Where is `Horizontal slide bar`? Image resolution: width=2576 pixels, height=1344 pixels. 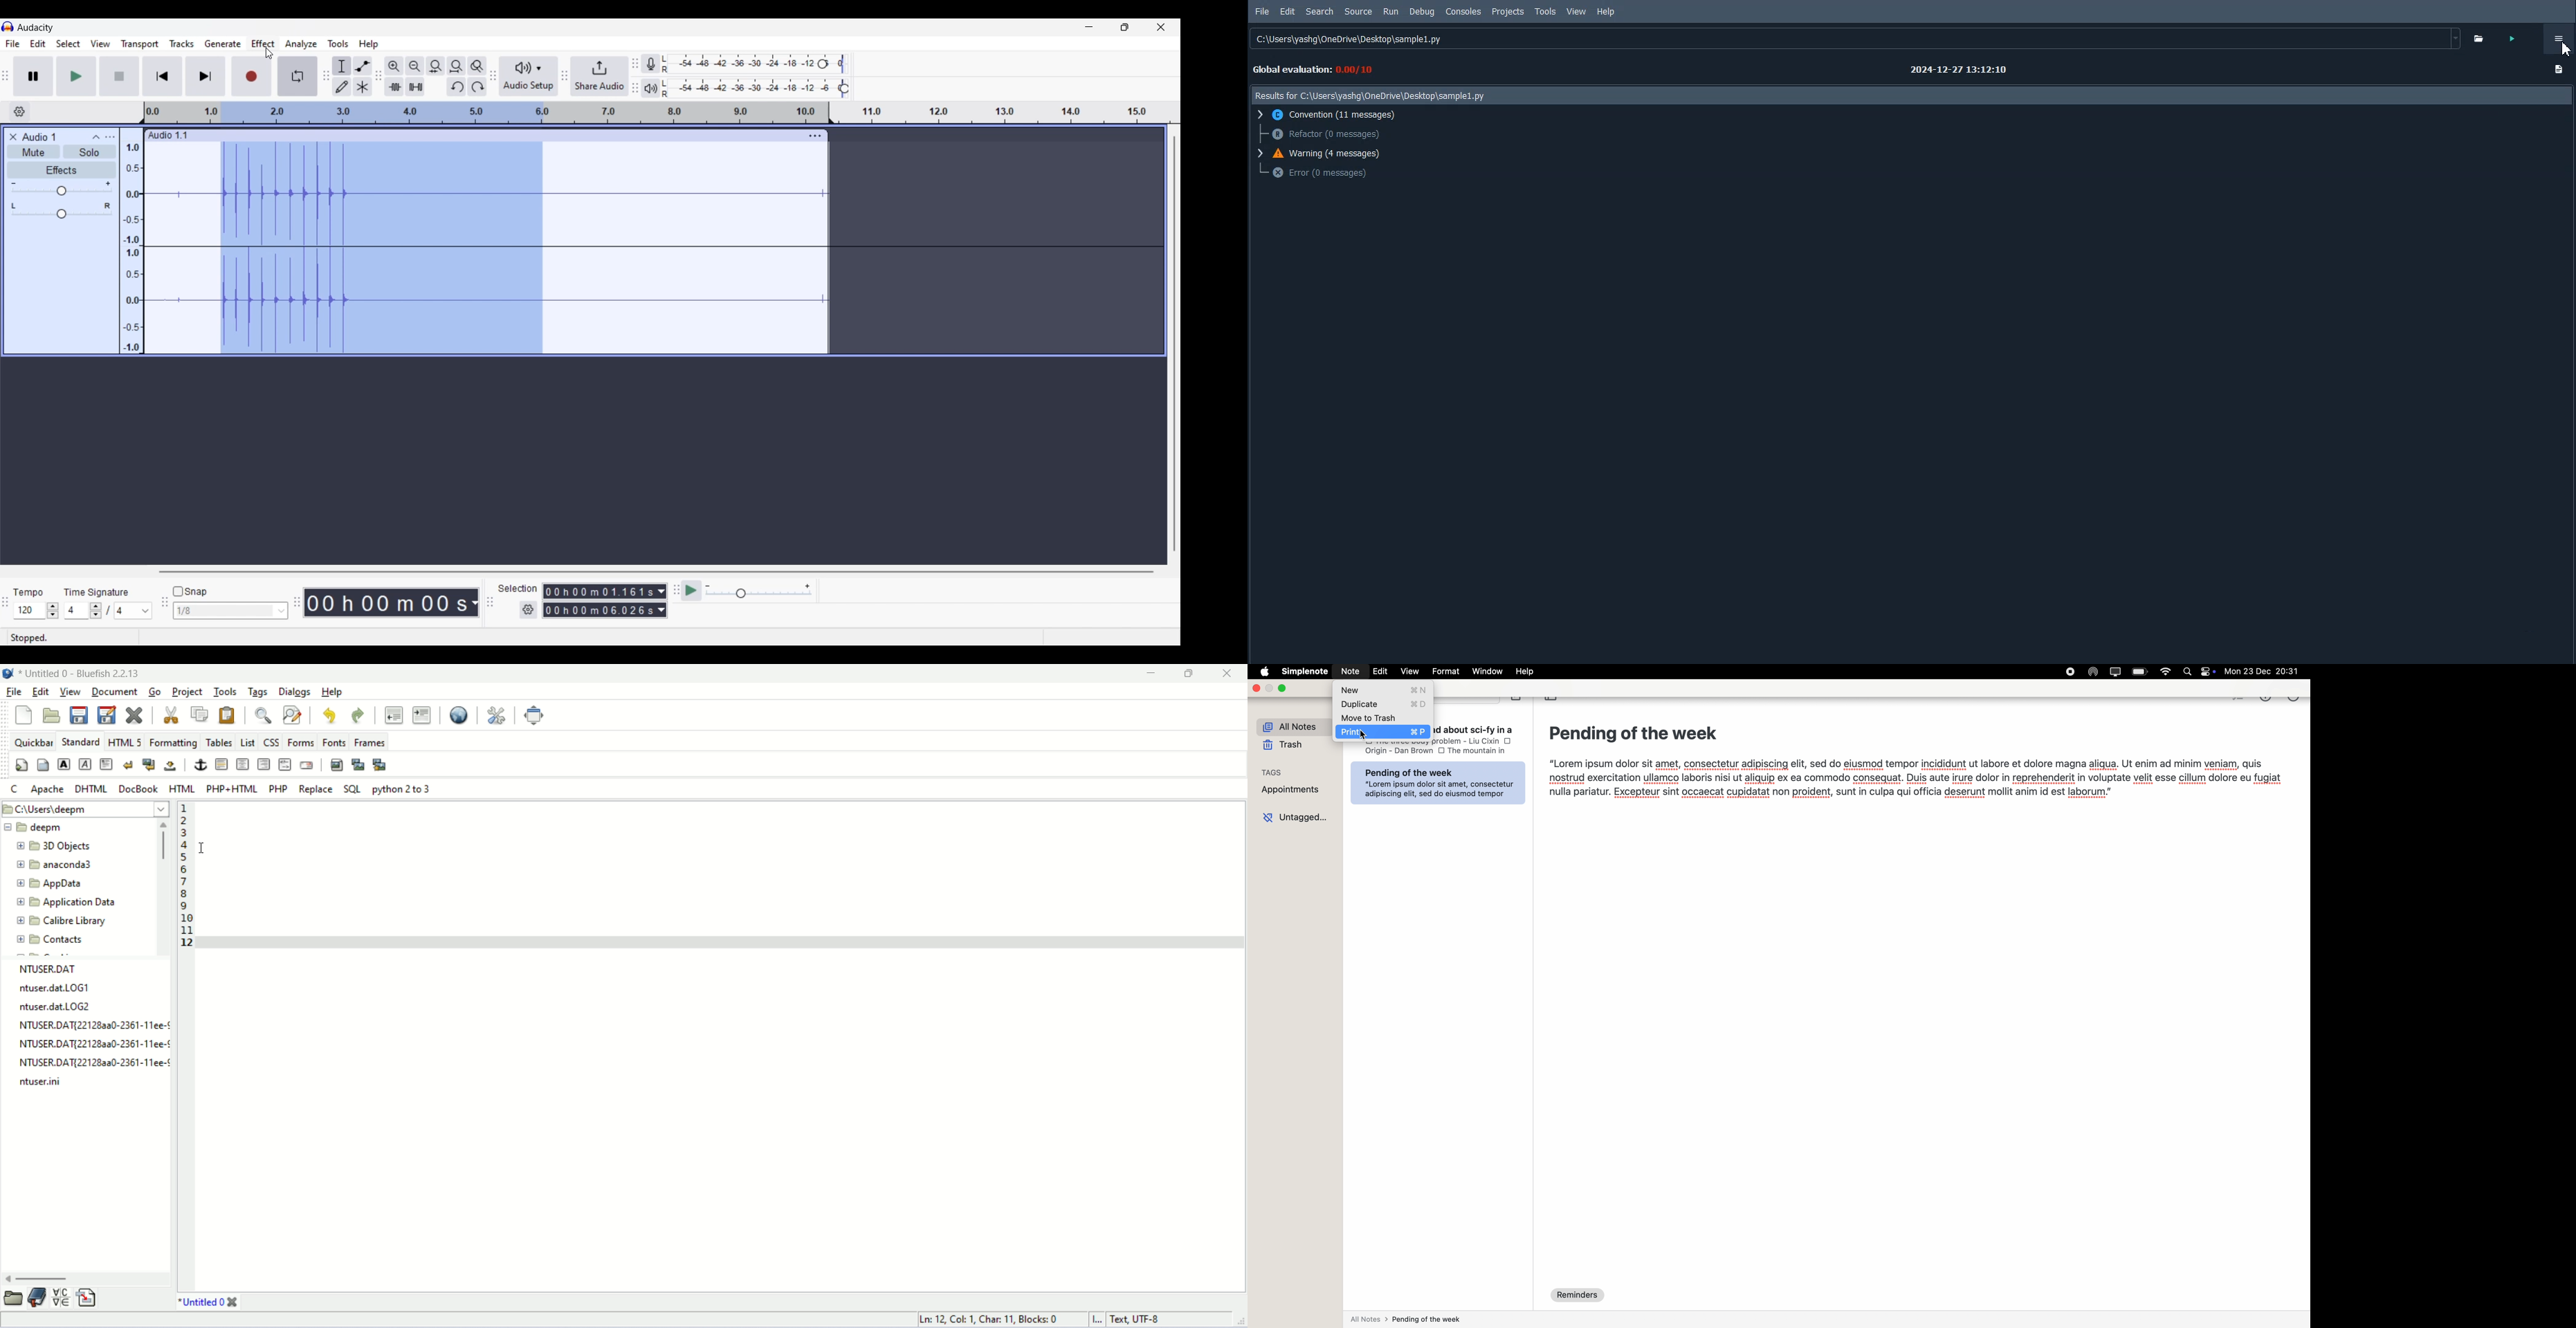
Horizontal slide bar is located at coordinates (657, 572).